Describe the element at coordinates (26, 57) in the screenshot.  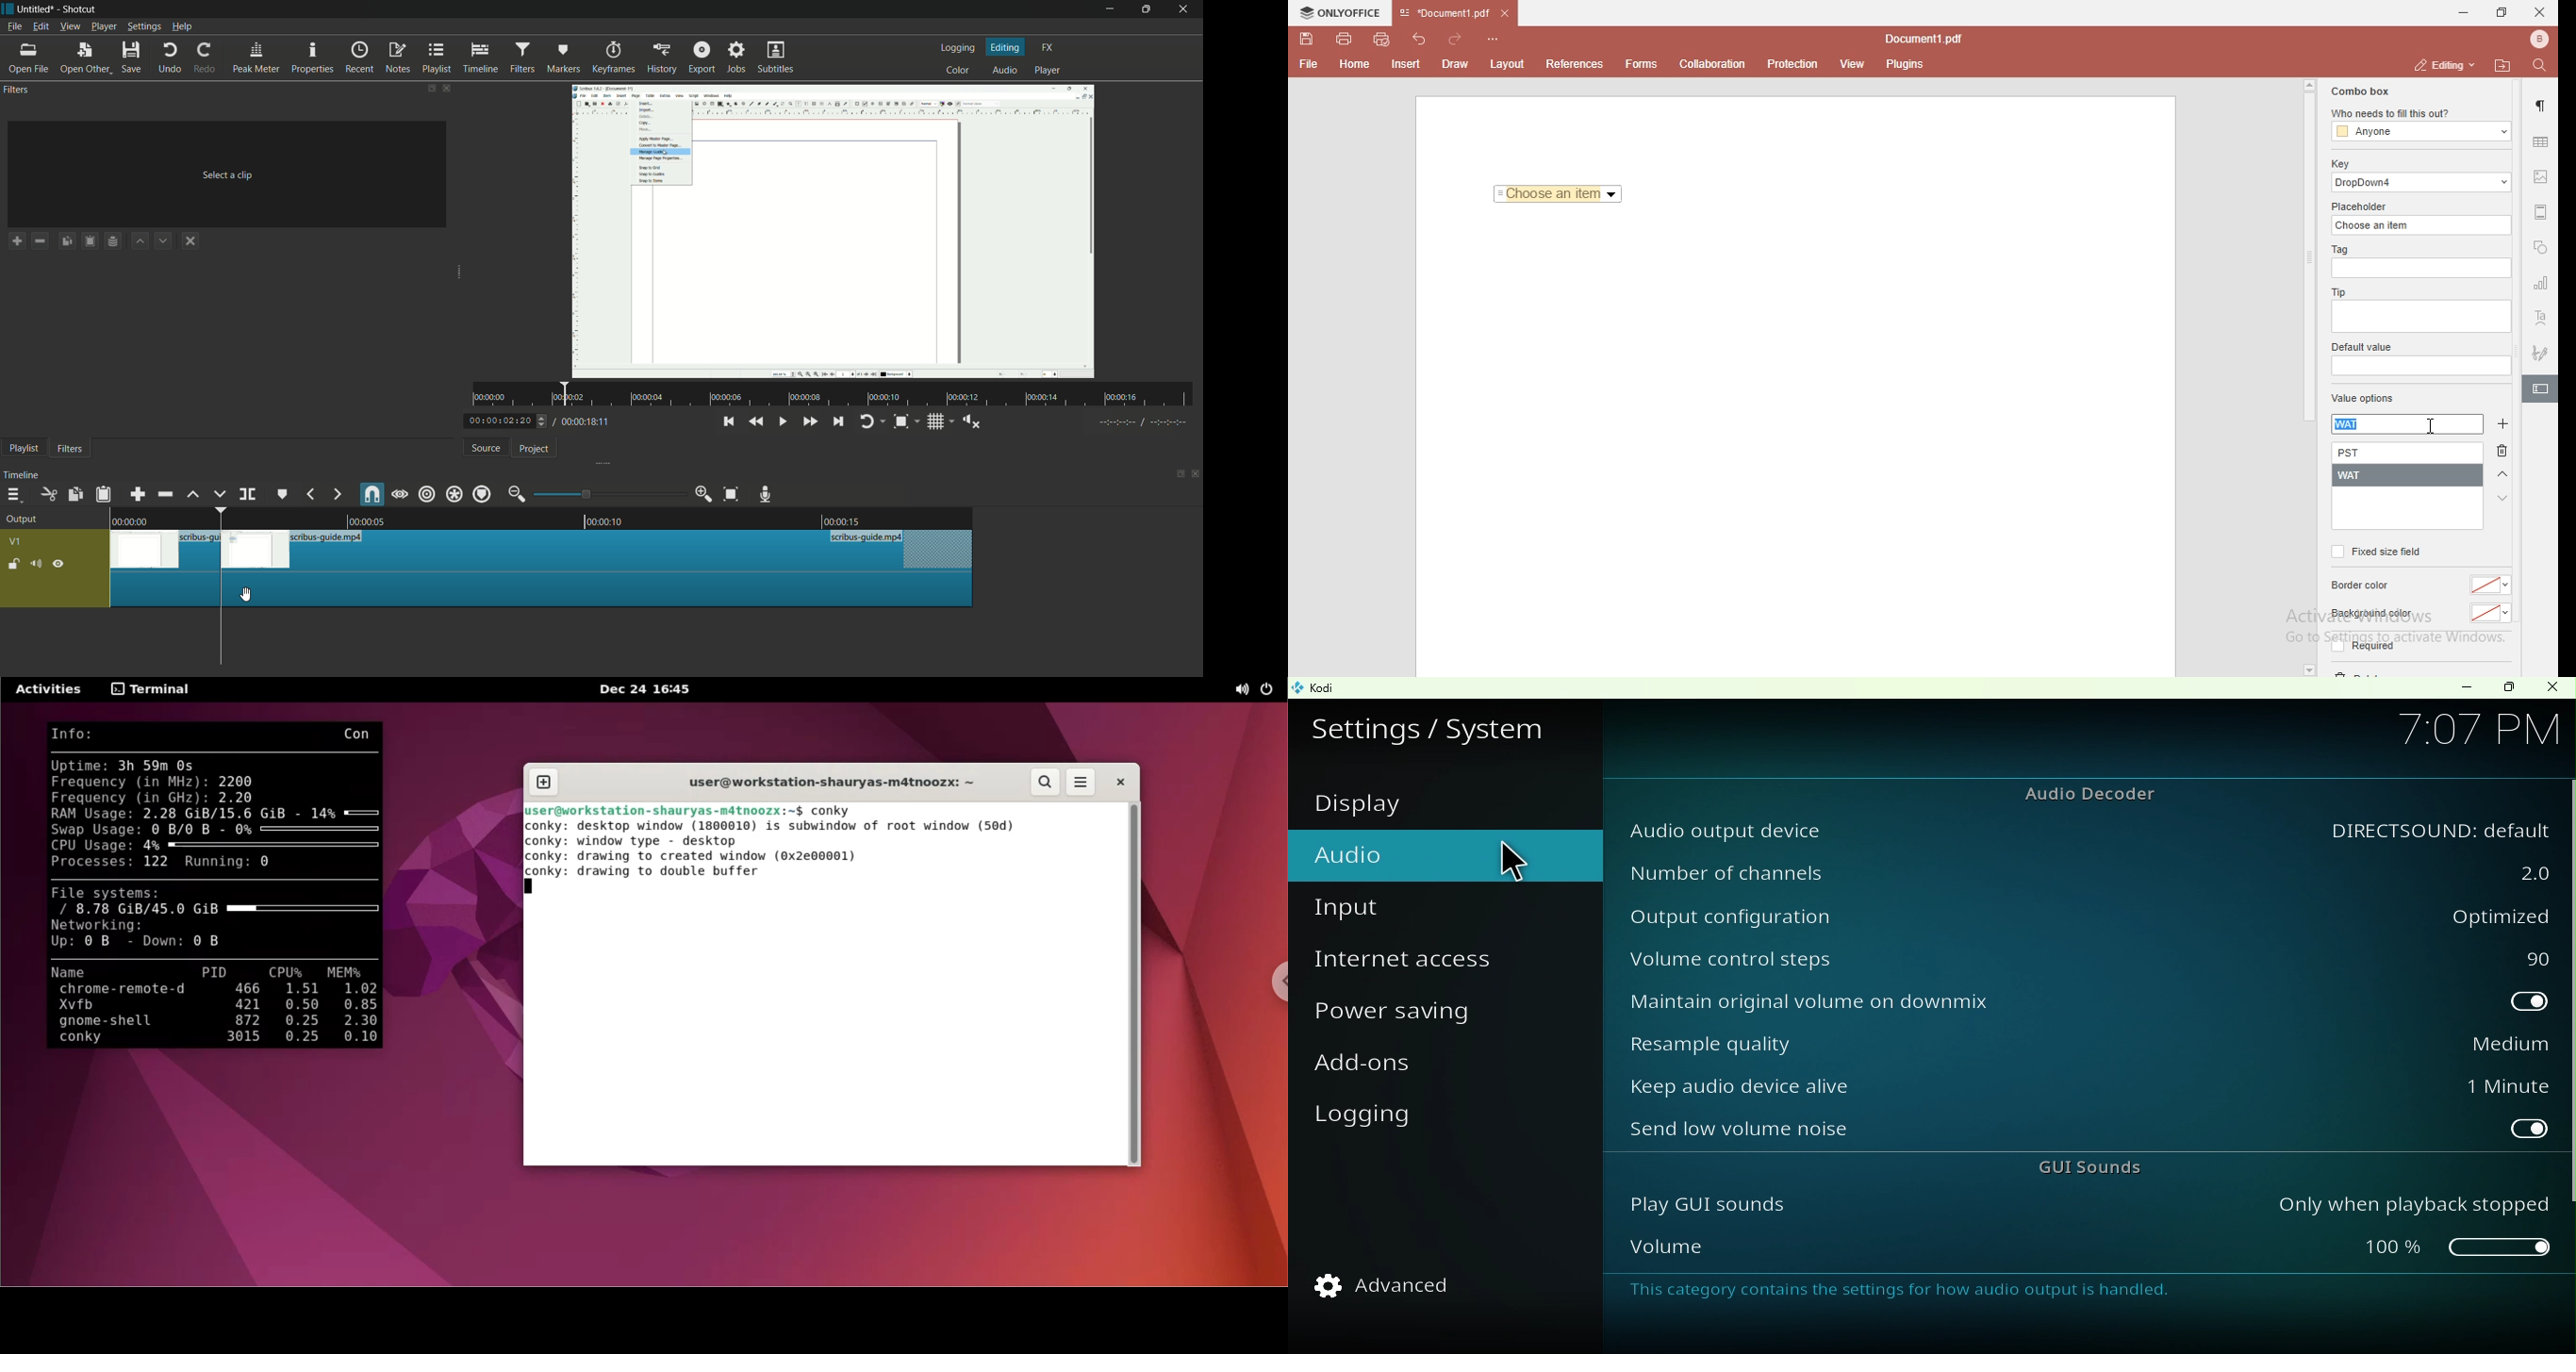
I see `open file` at that location.